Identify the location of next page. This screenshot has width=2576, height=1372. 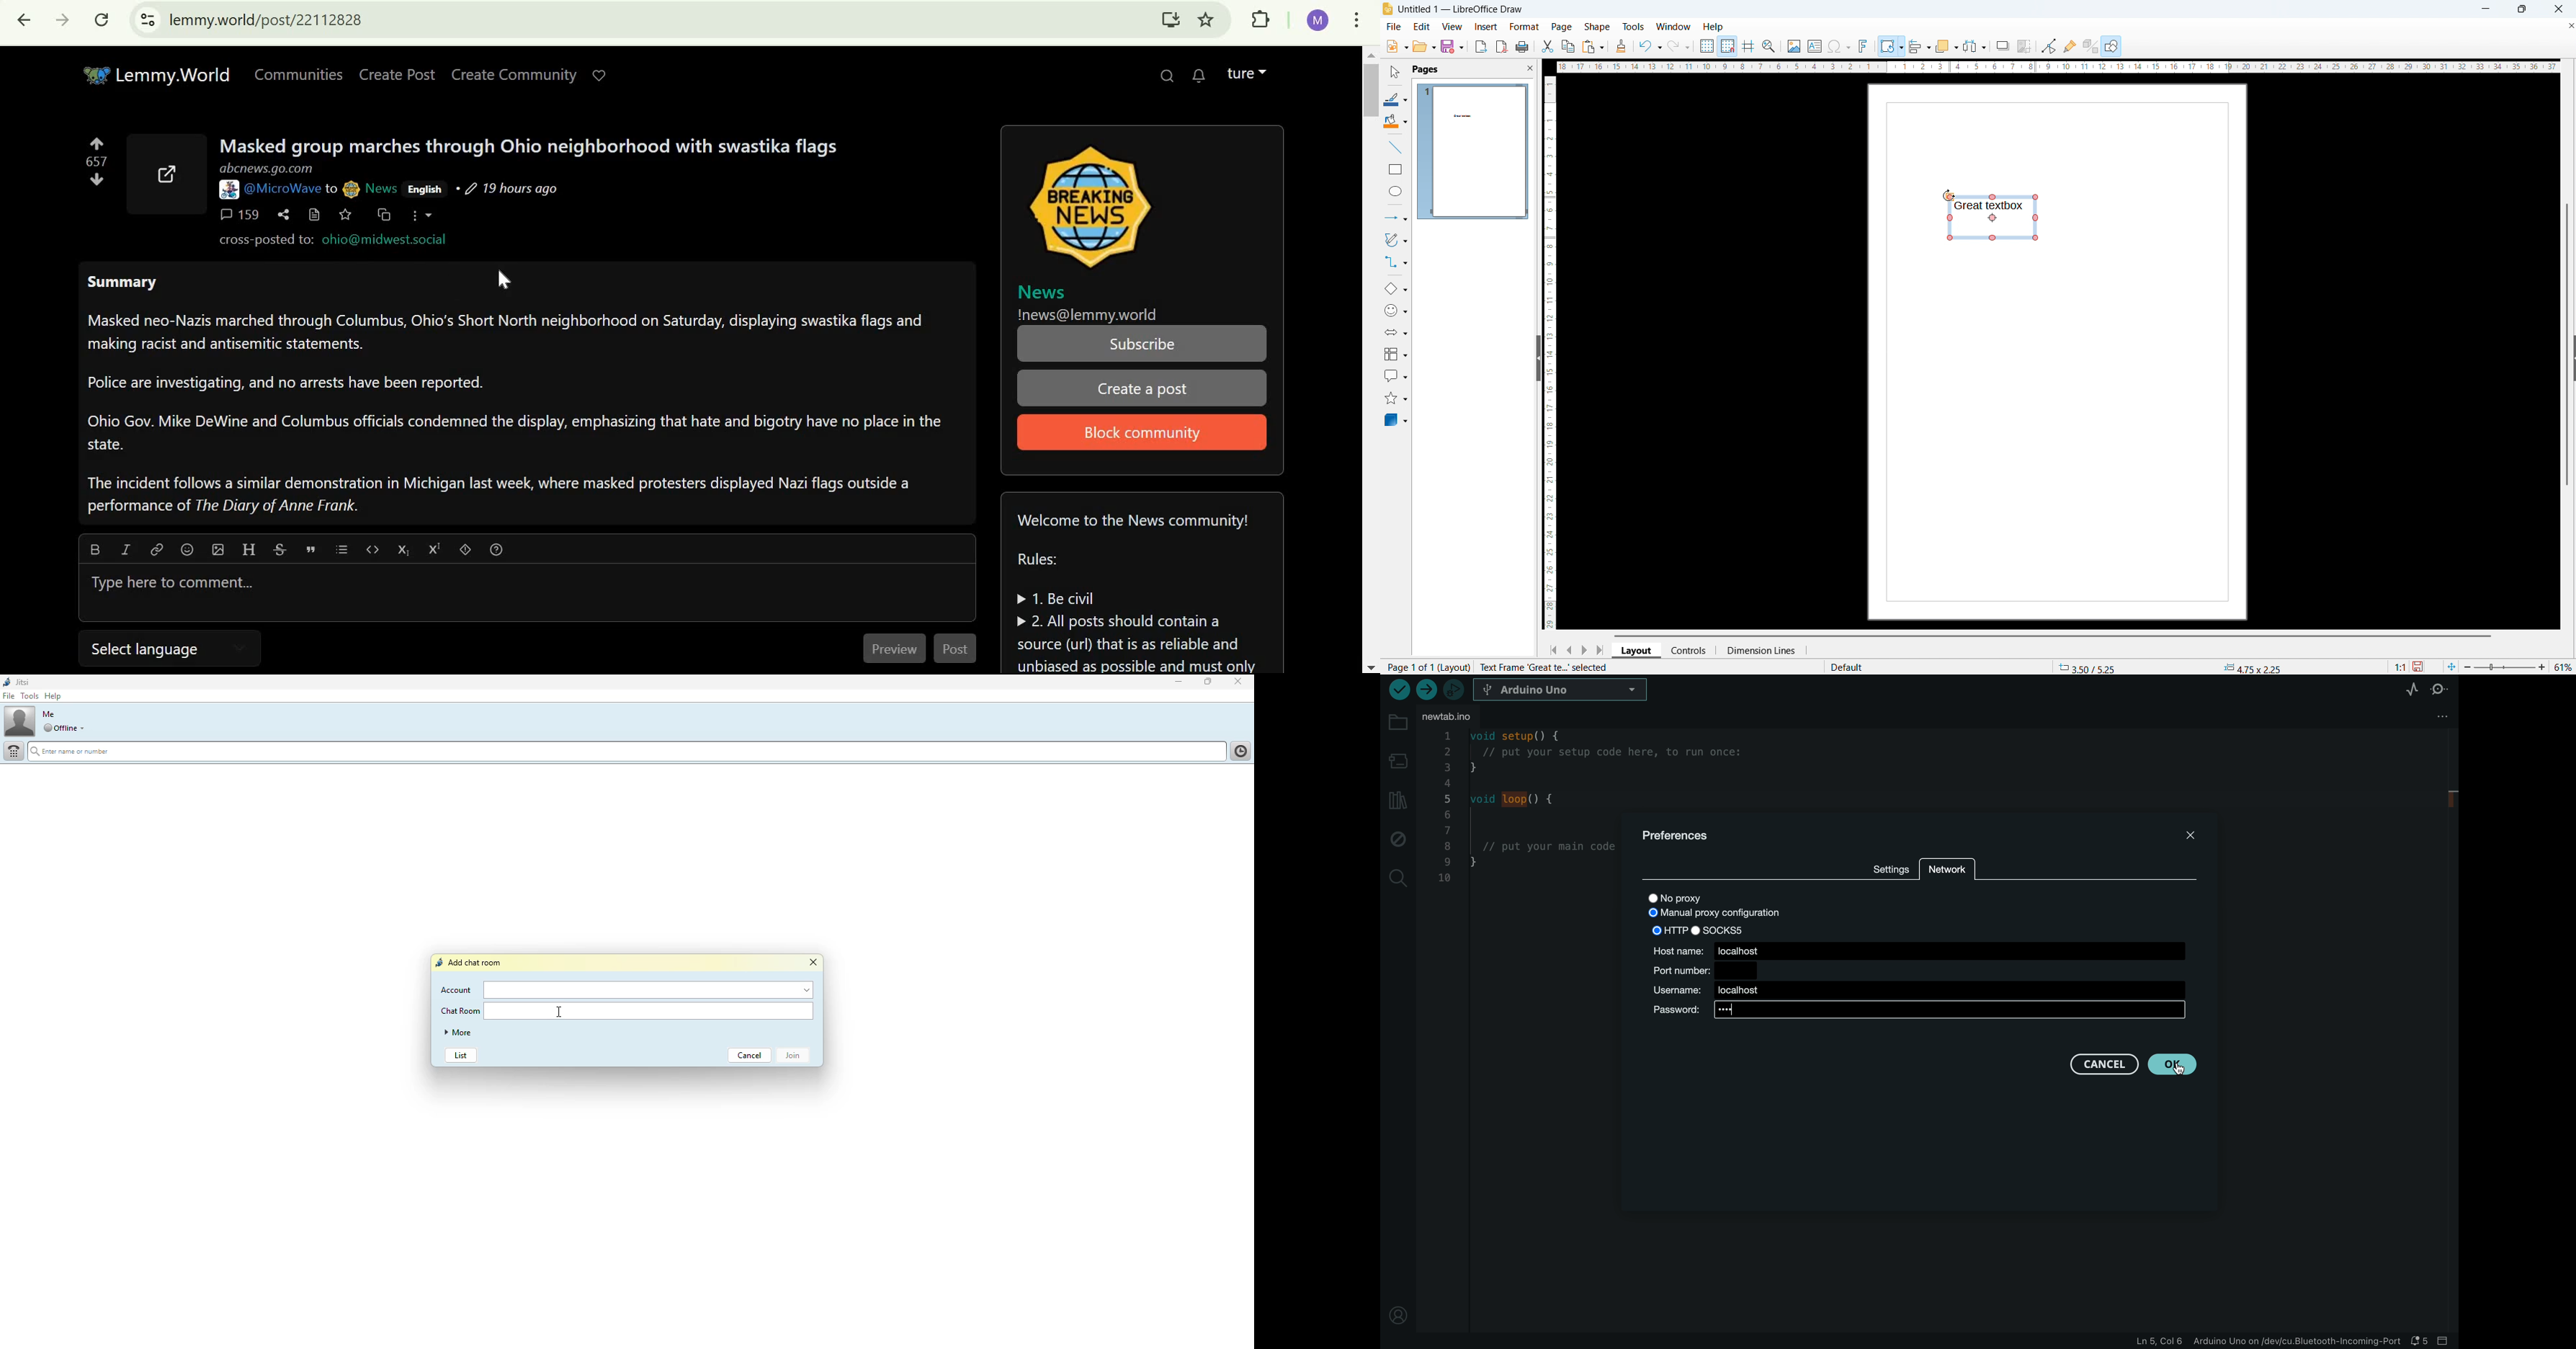
(1585, 650).